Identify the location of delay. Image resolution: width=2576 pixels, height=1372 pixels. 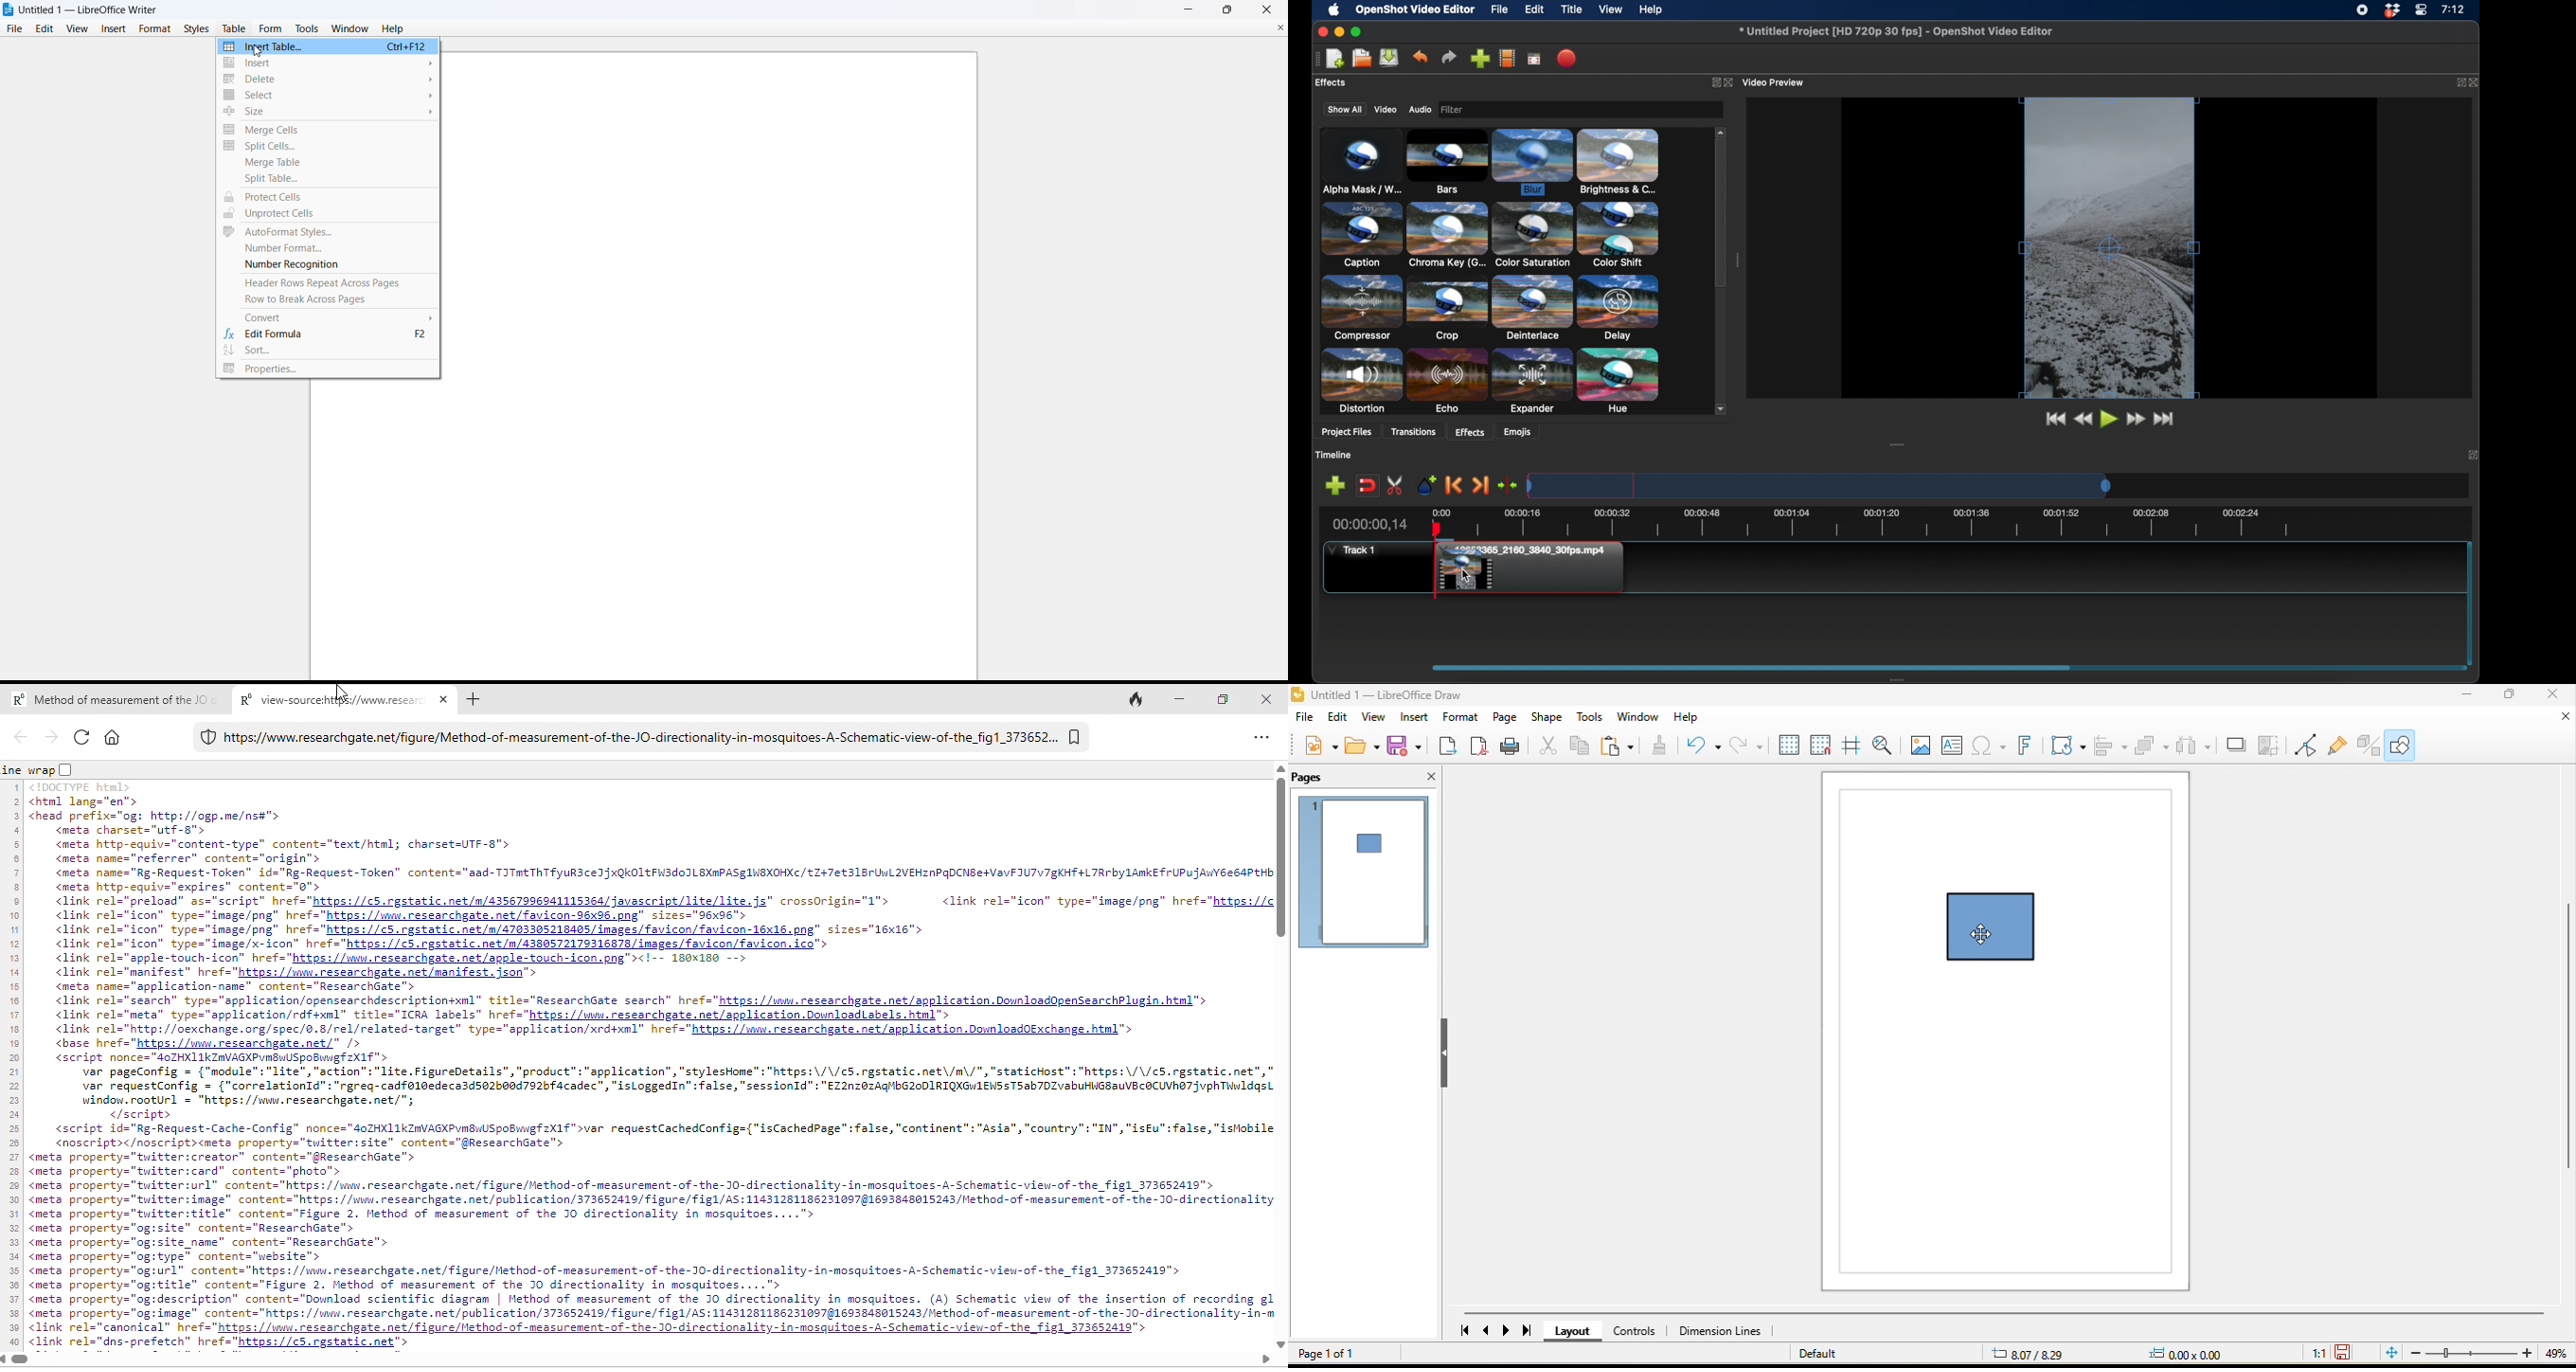
(1618, 307).